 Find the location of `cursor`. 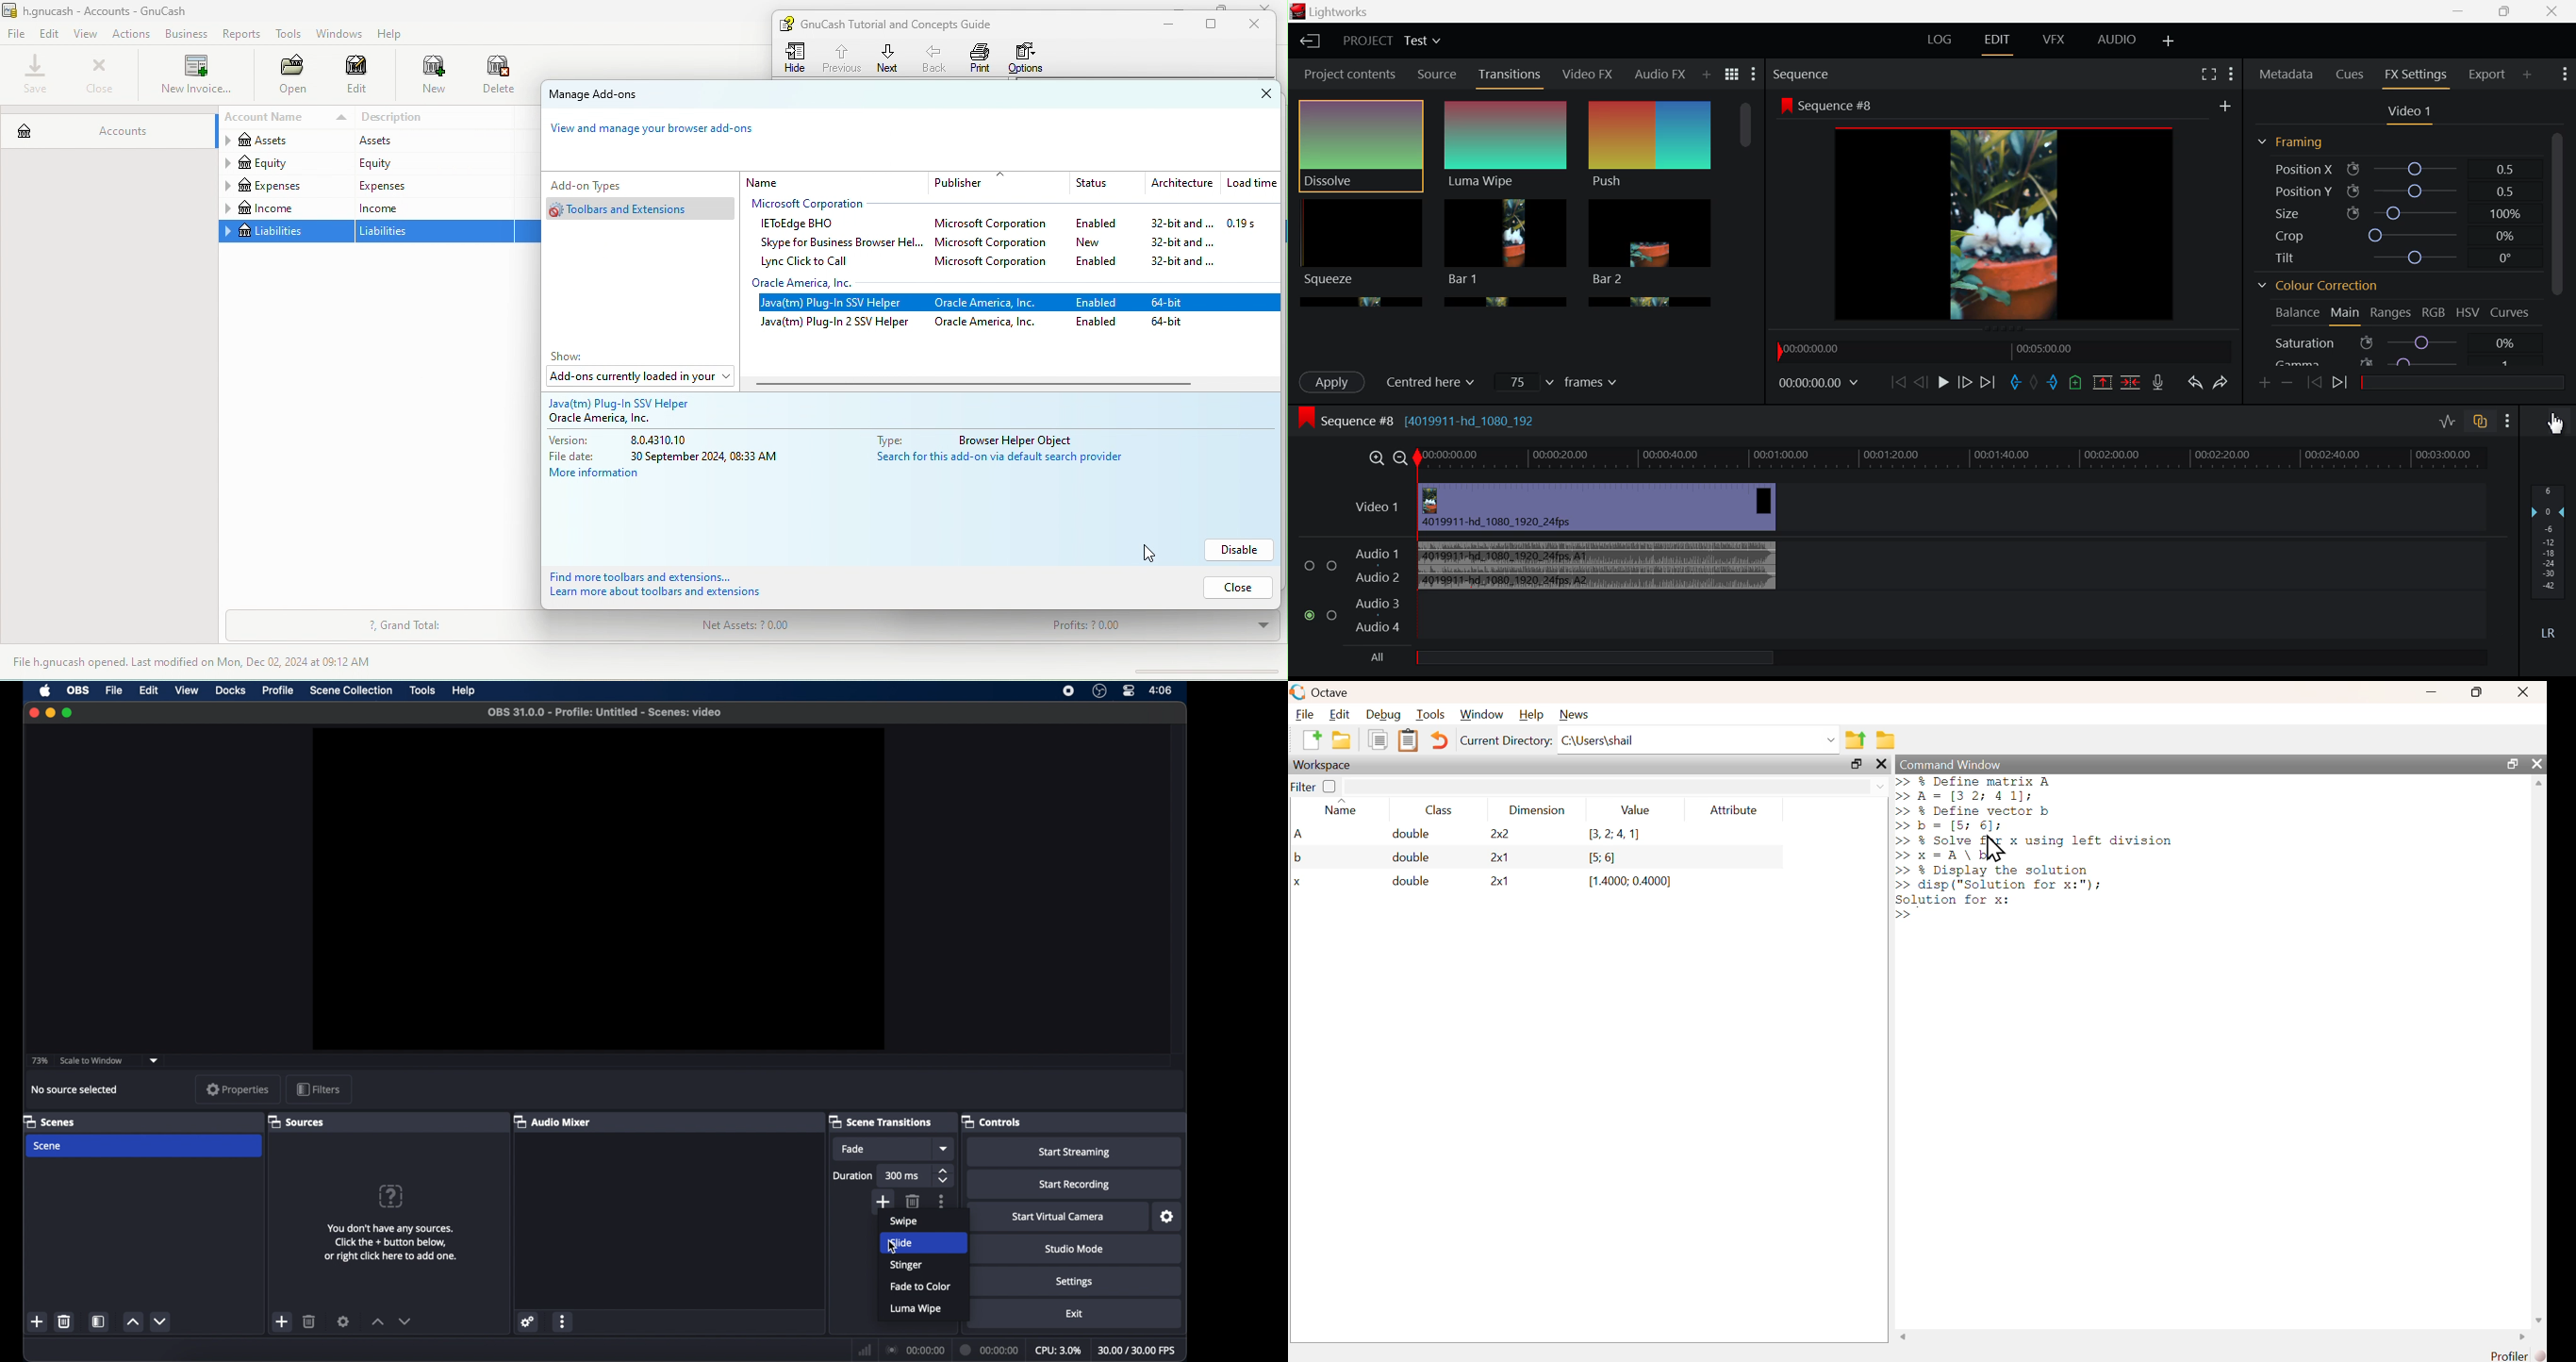

cursor is located at coordinates (889, 1247).